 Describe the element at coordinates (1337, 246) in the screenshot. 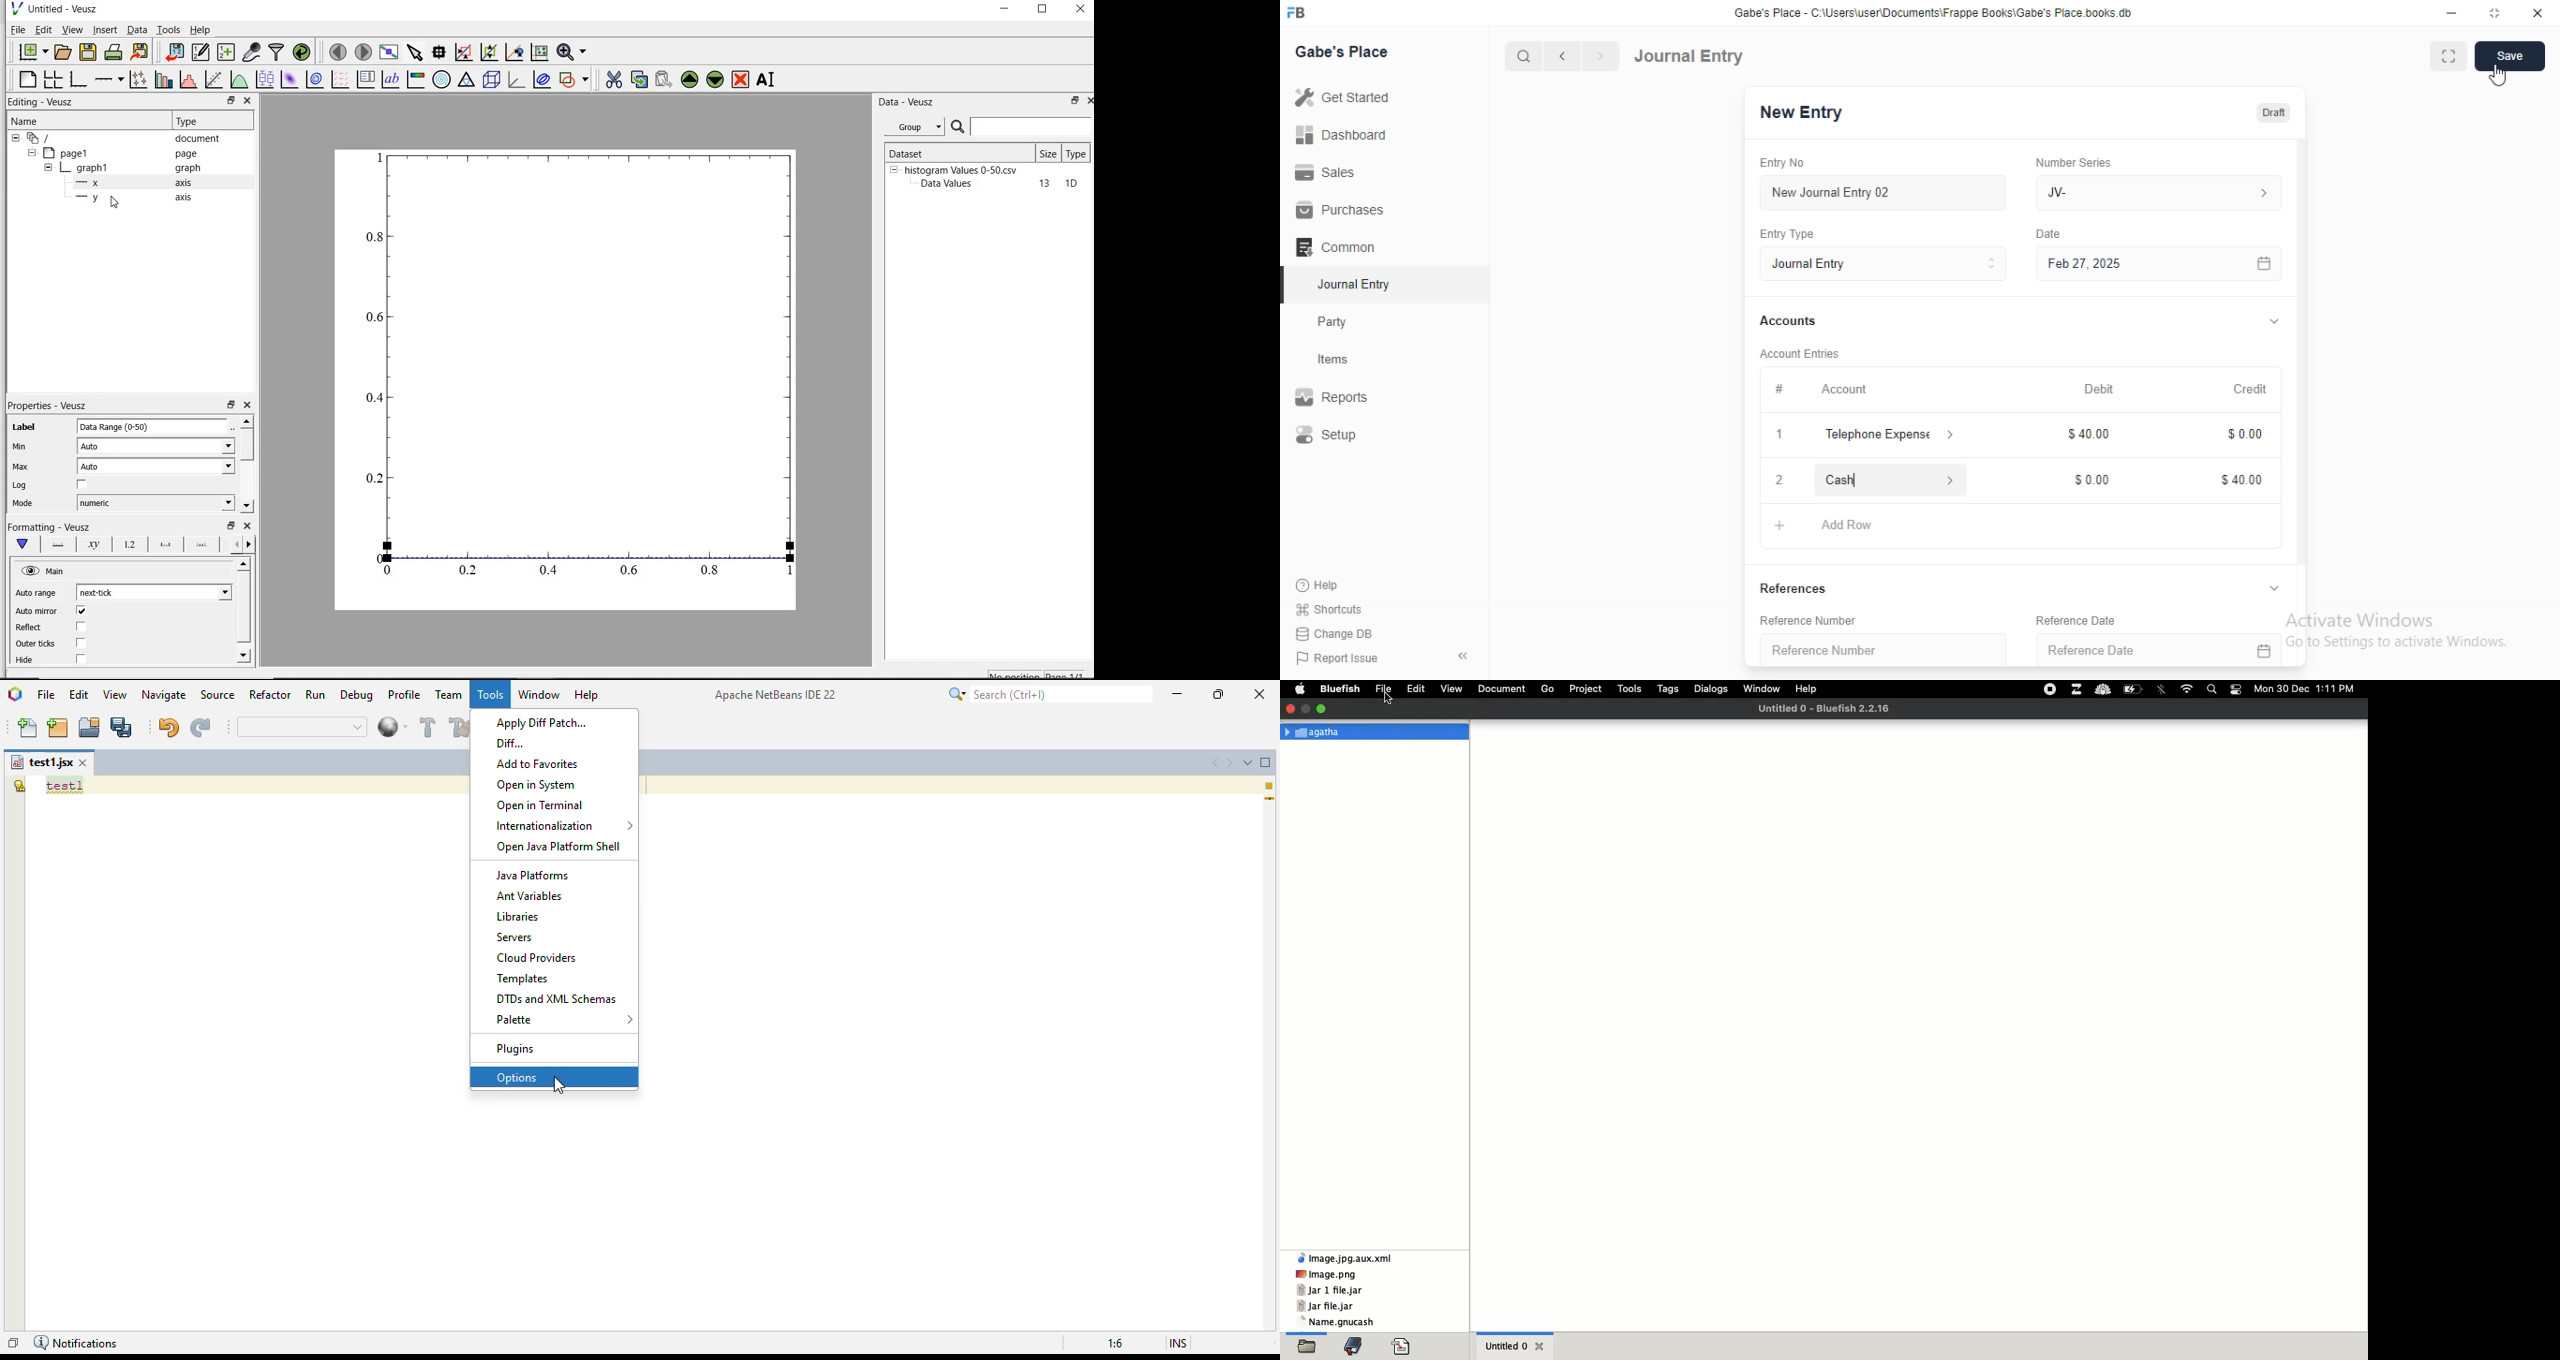

I see `‘Common` at that location.